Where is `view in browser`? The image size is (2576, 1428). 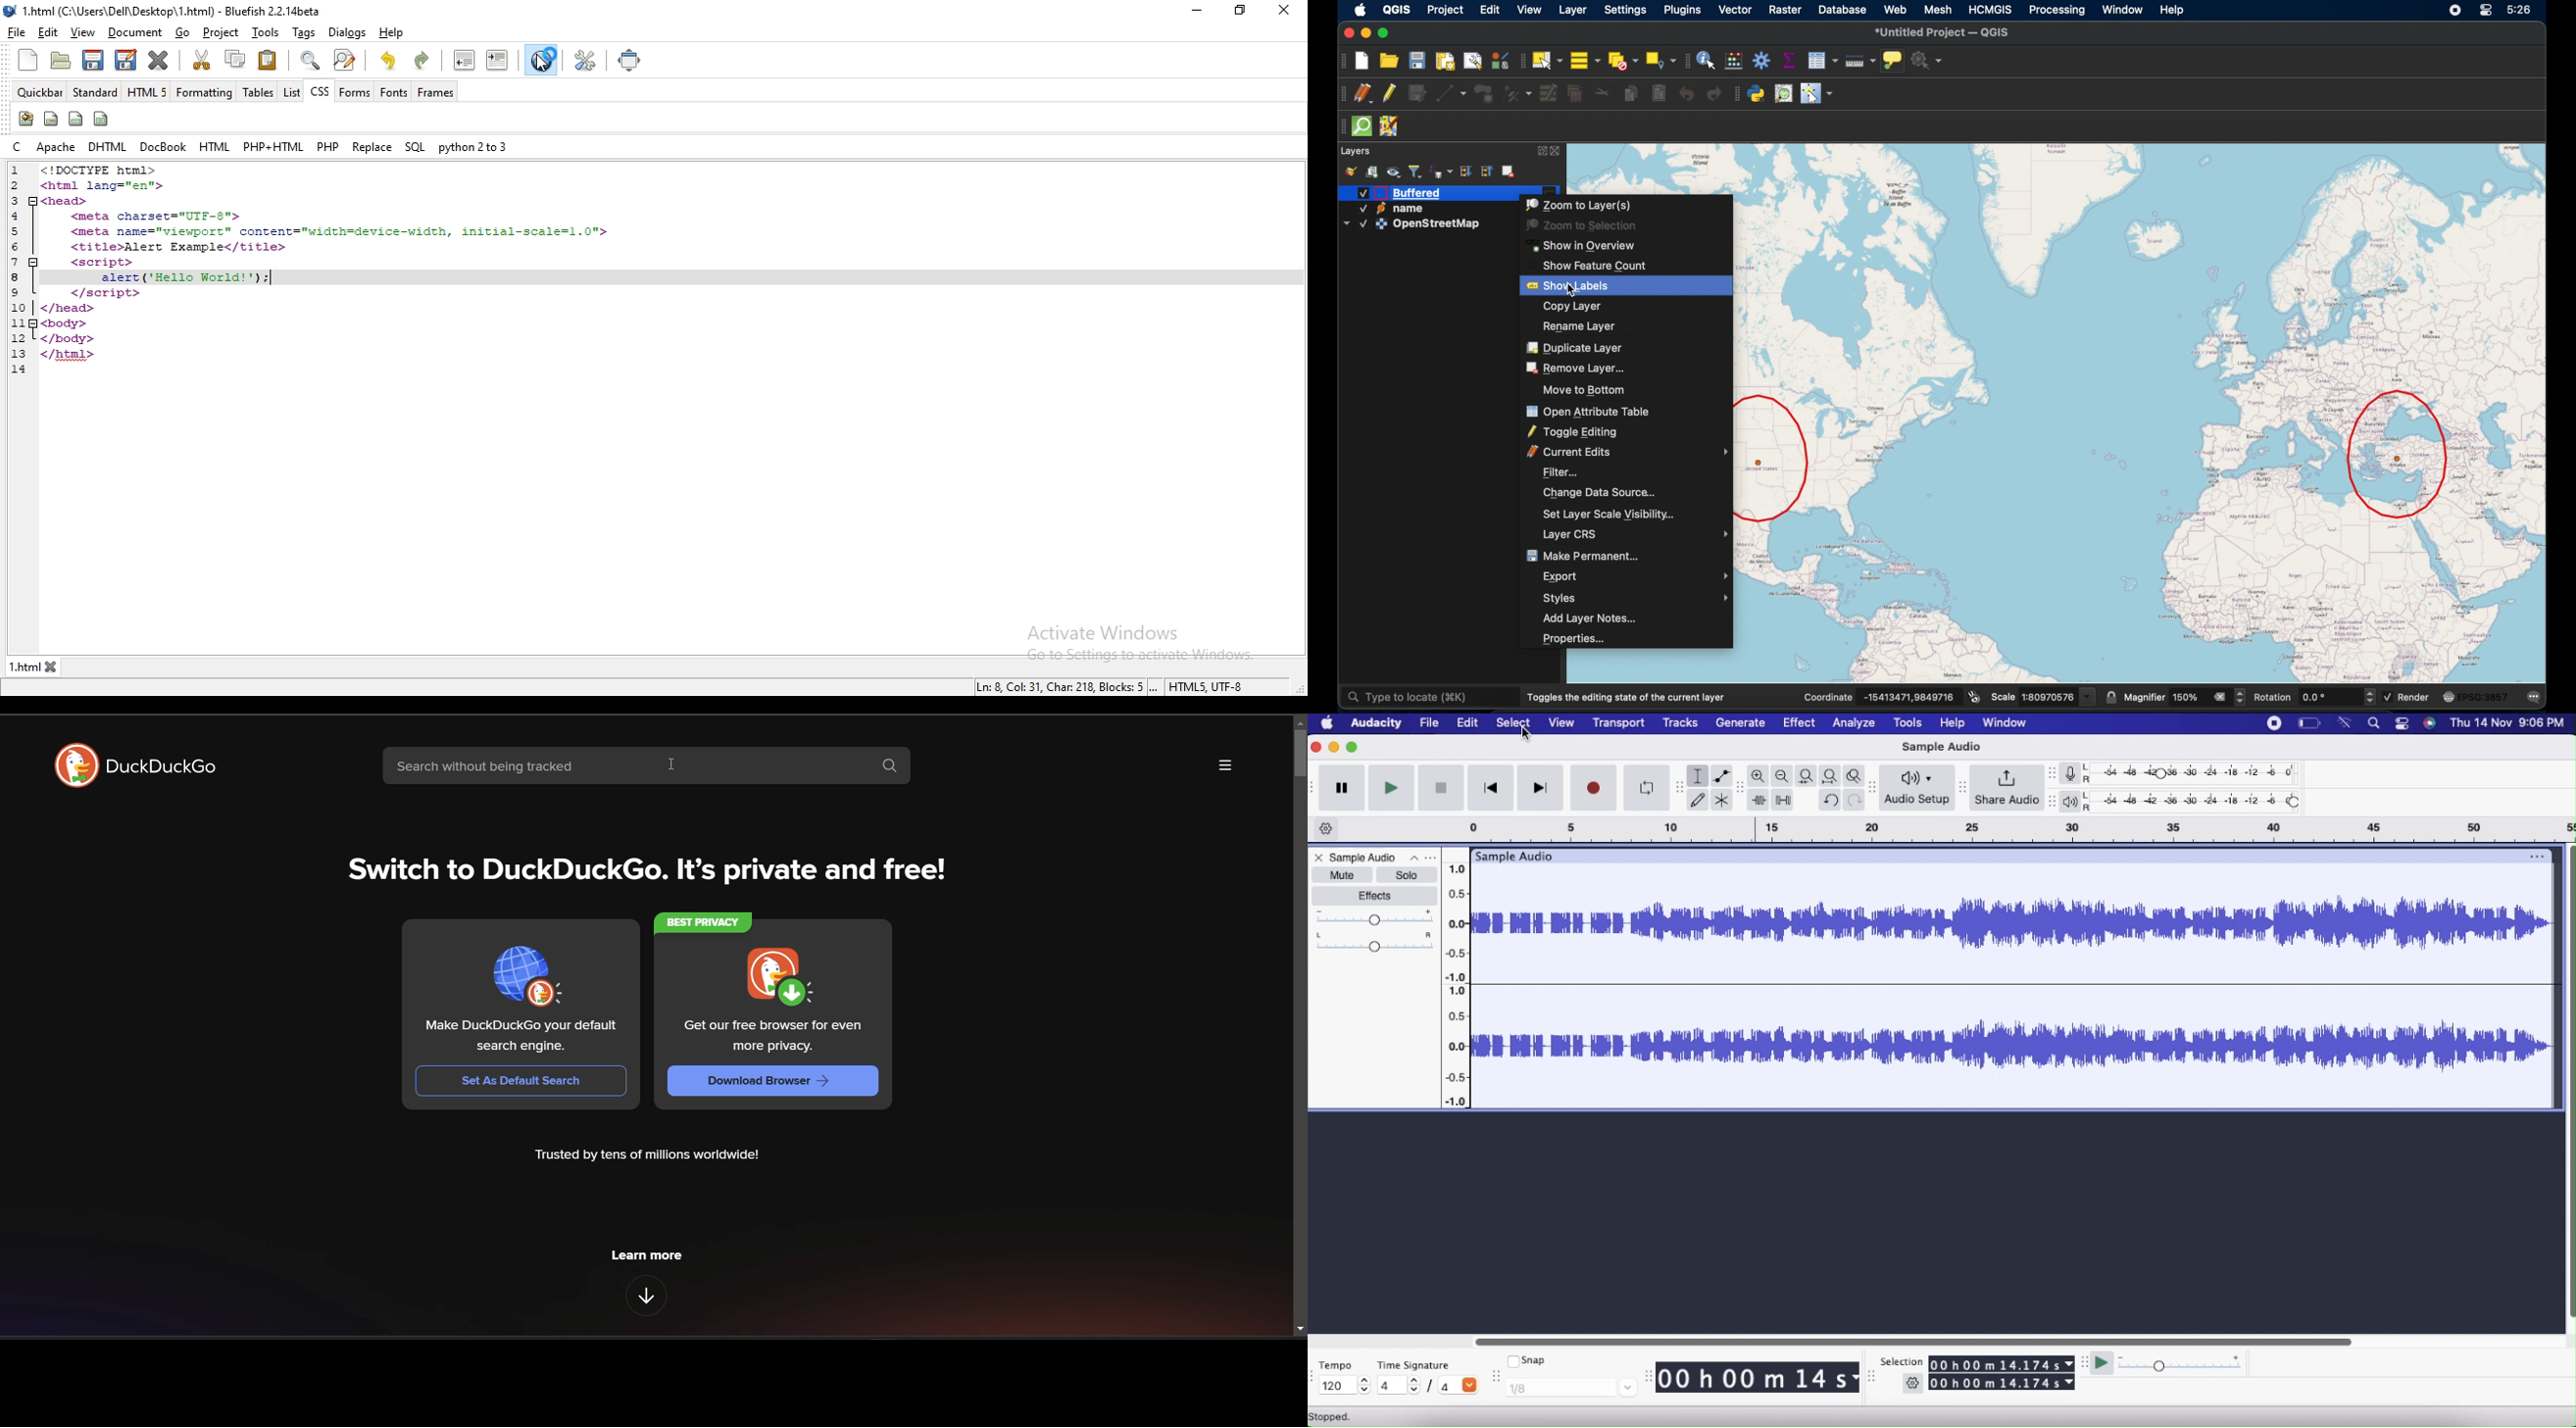
view in browser is located at coordinates (542, 61).